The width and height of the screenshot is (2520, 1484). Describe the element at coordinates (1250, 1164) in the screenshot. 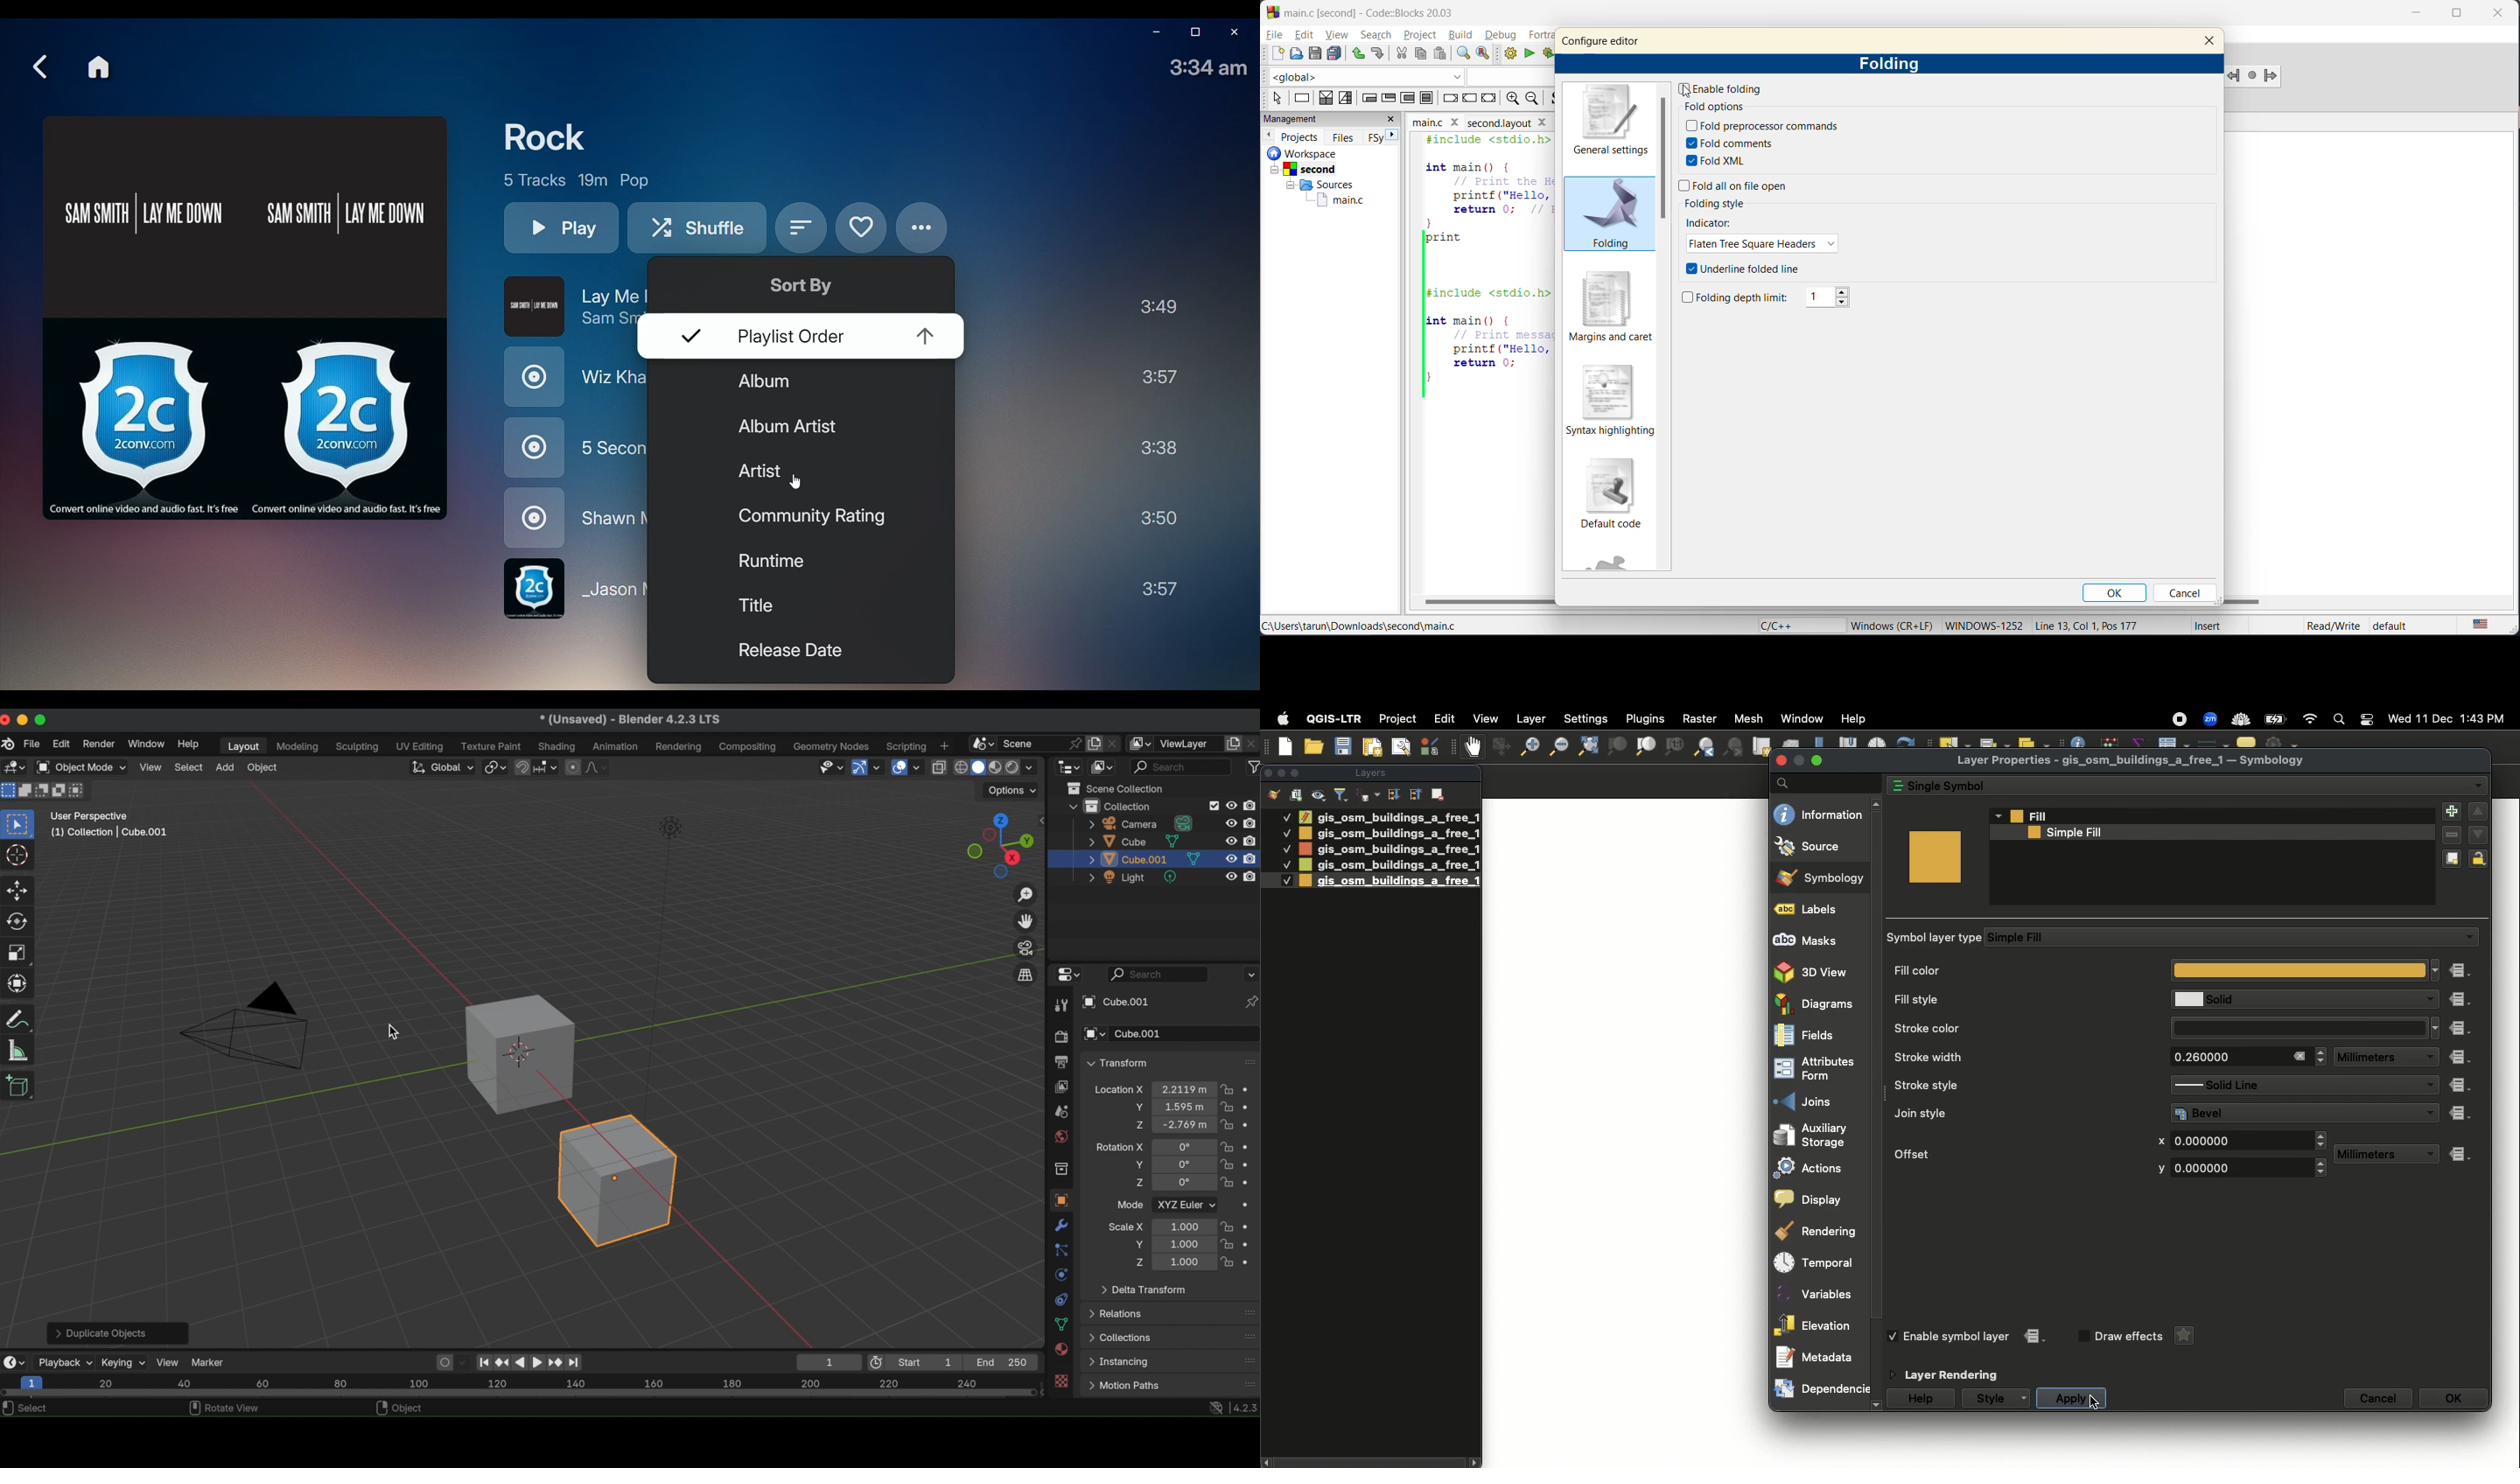

I see `animate property` at that location.